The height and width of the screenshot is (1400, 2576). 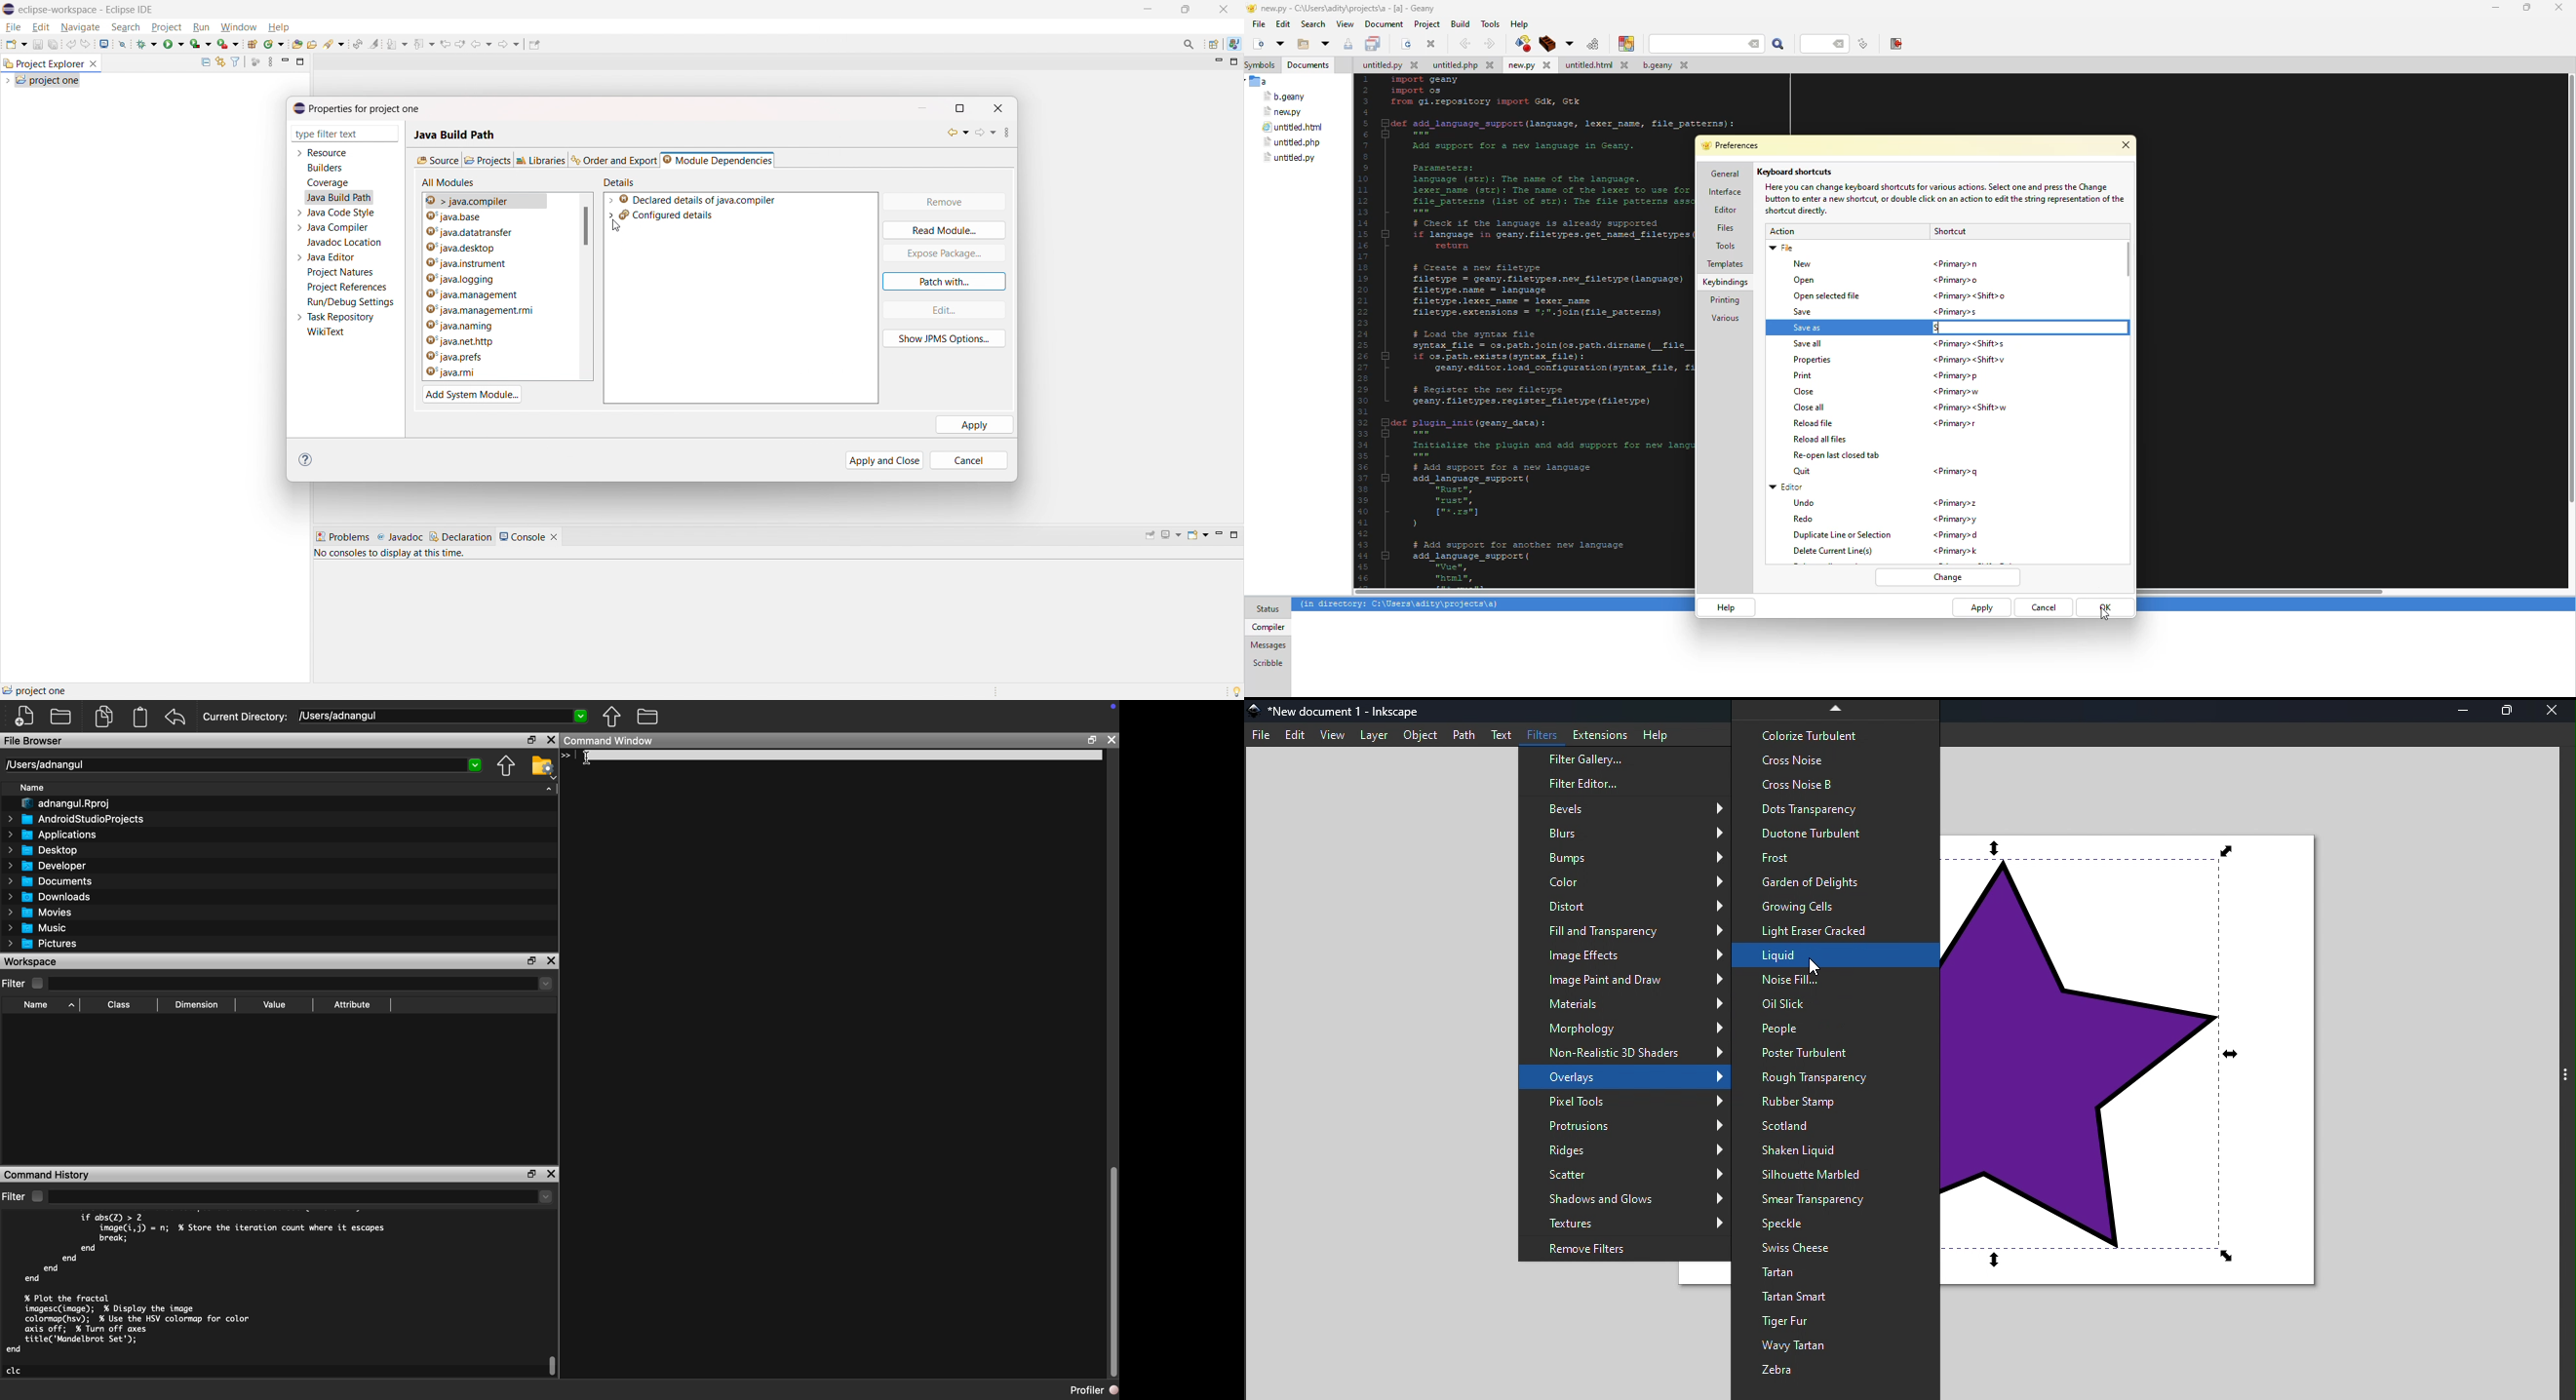 I want to click on Light eraser cracked, so click(x=1832, y=929).